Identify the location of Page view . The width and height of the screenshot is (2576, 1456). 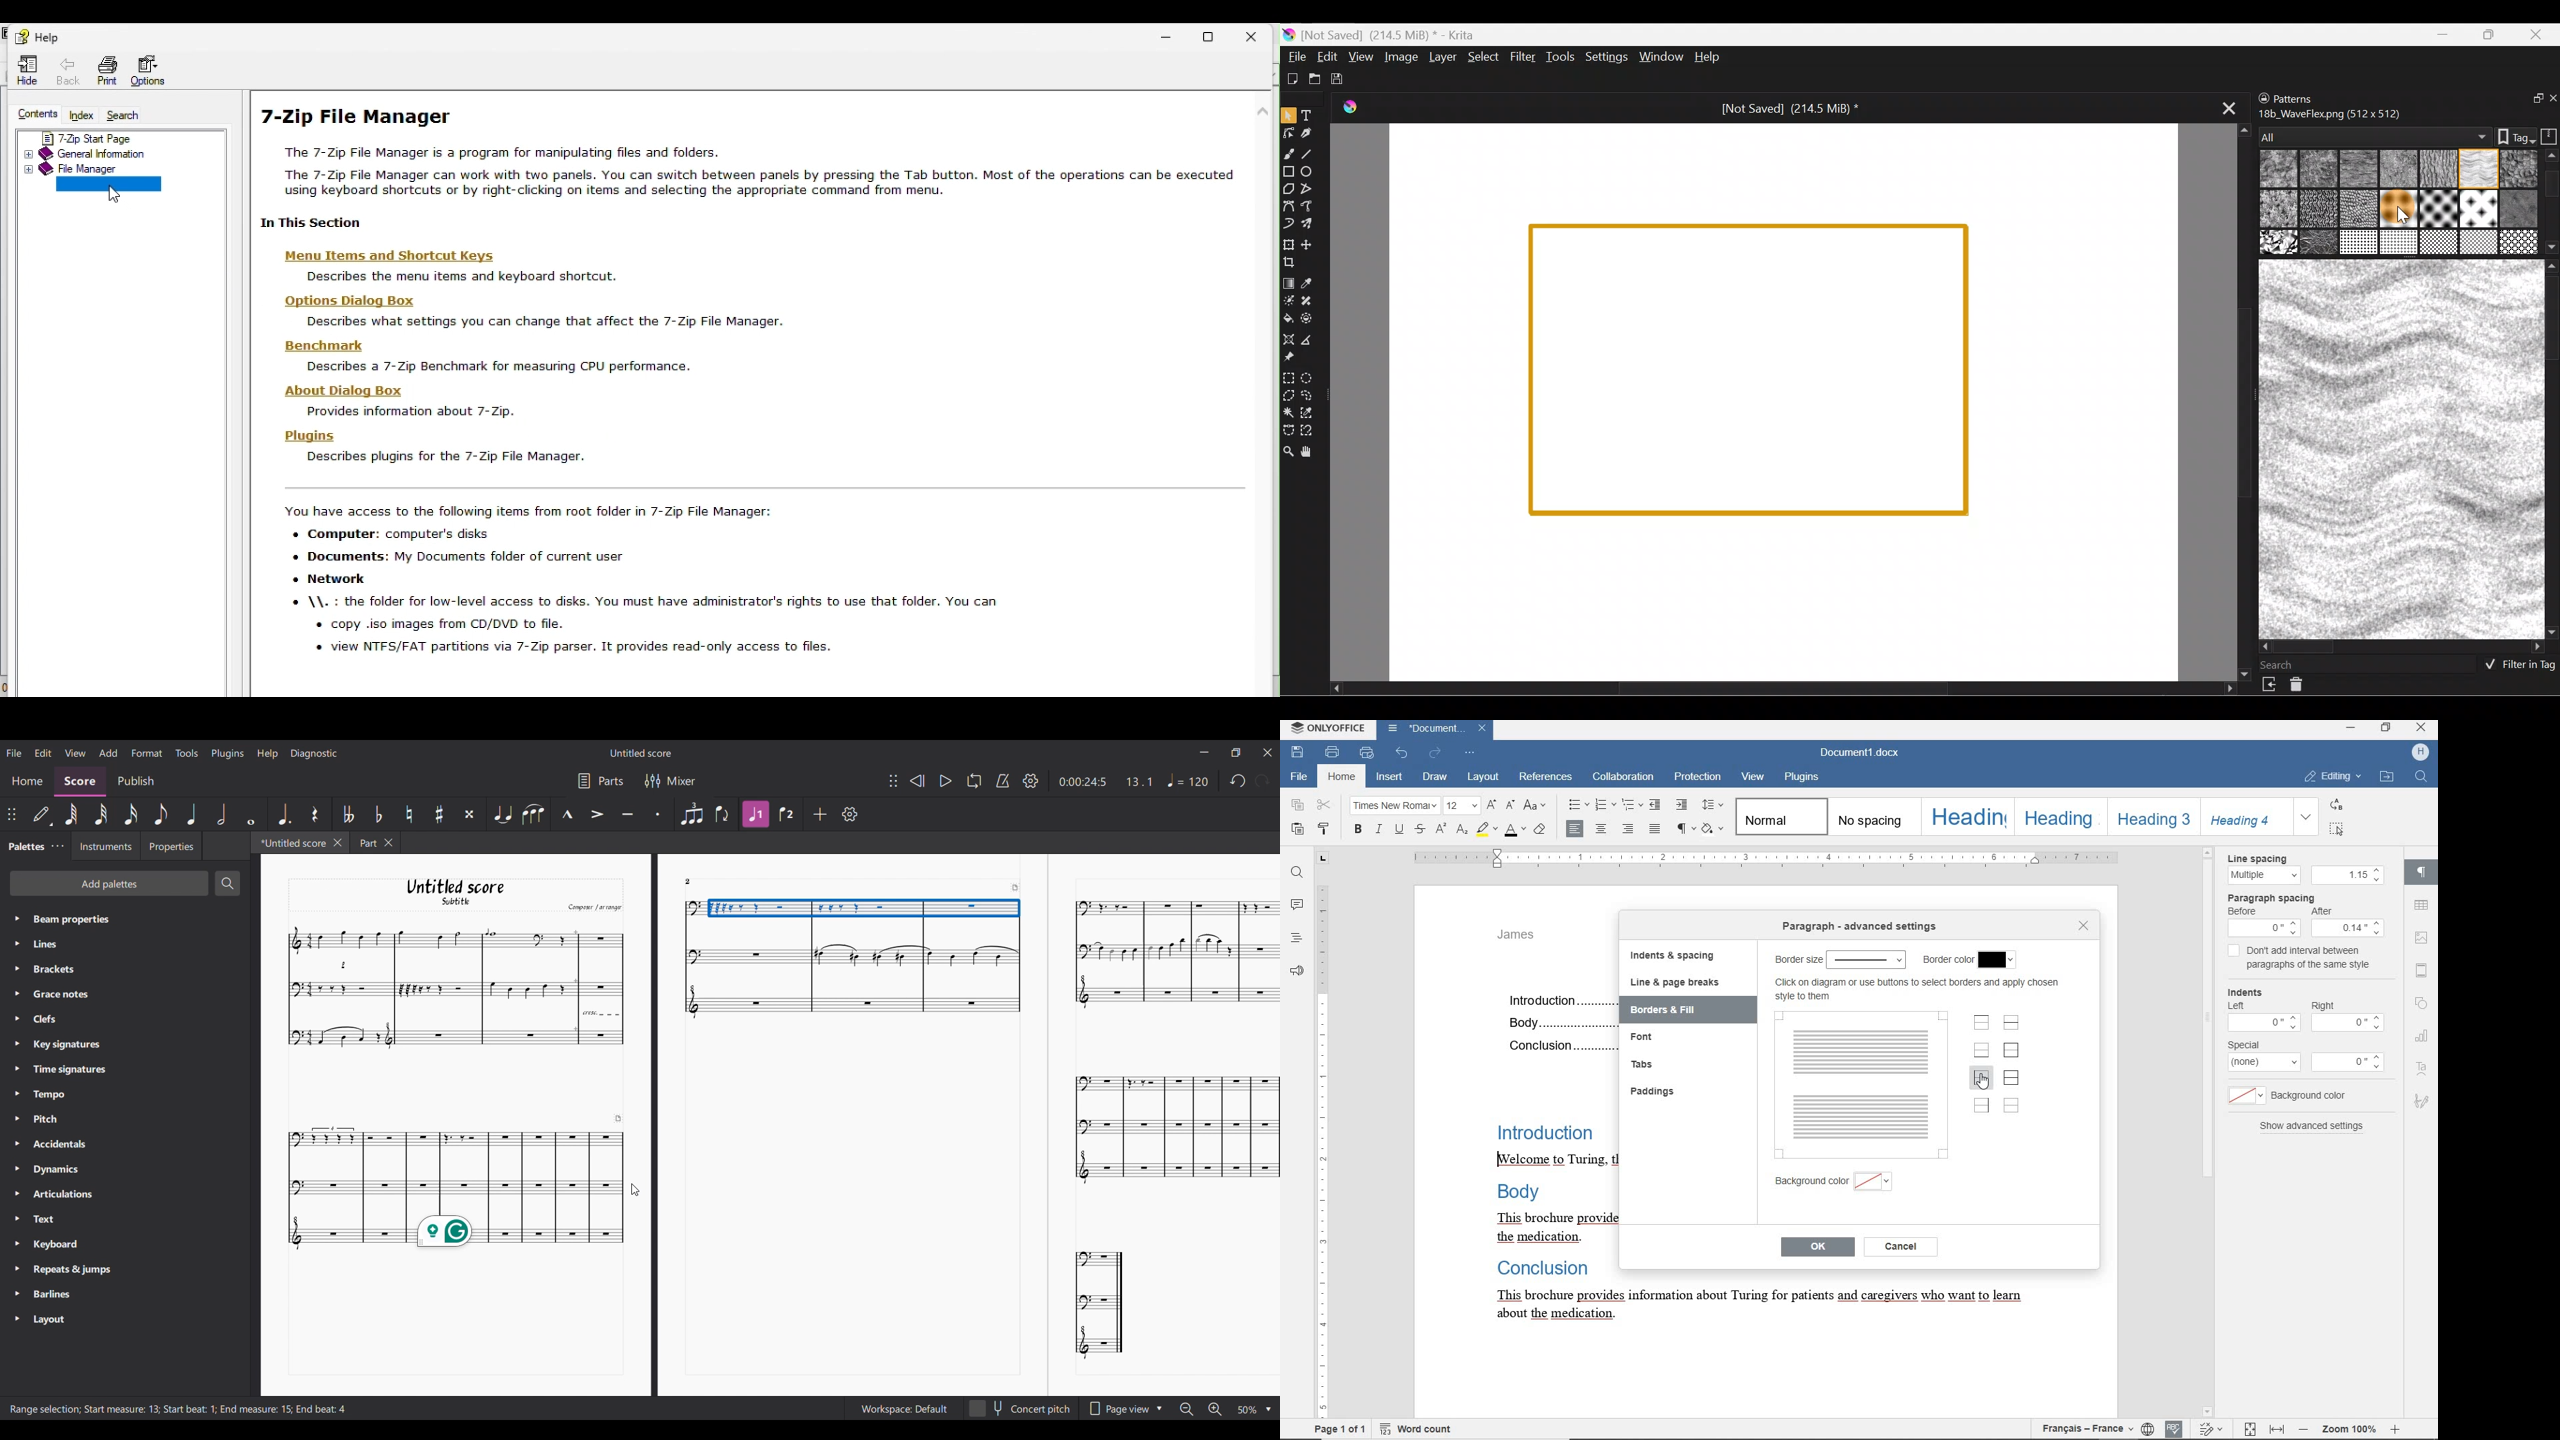
(1125, 1408).